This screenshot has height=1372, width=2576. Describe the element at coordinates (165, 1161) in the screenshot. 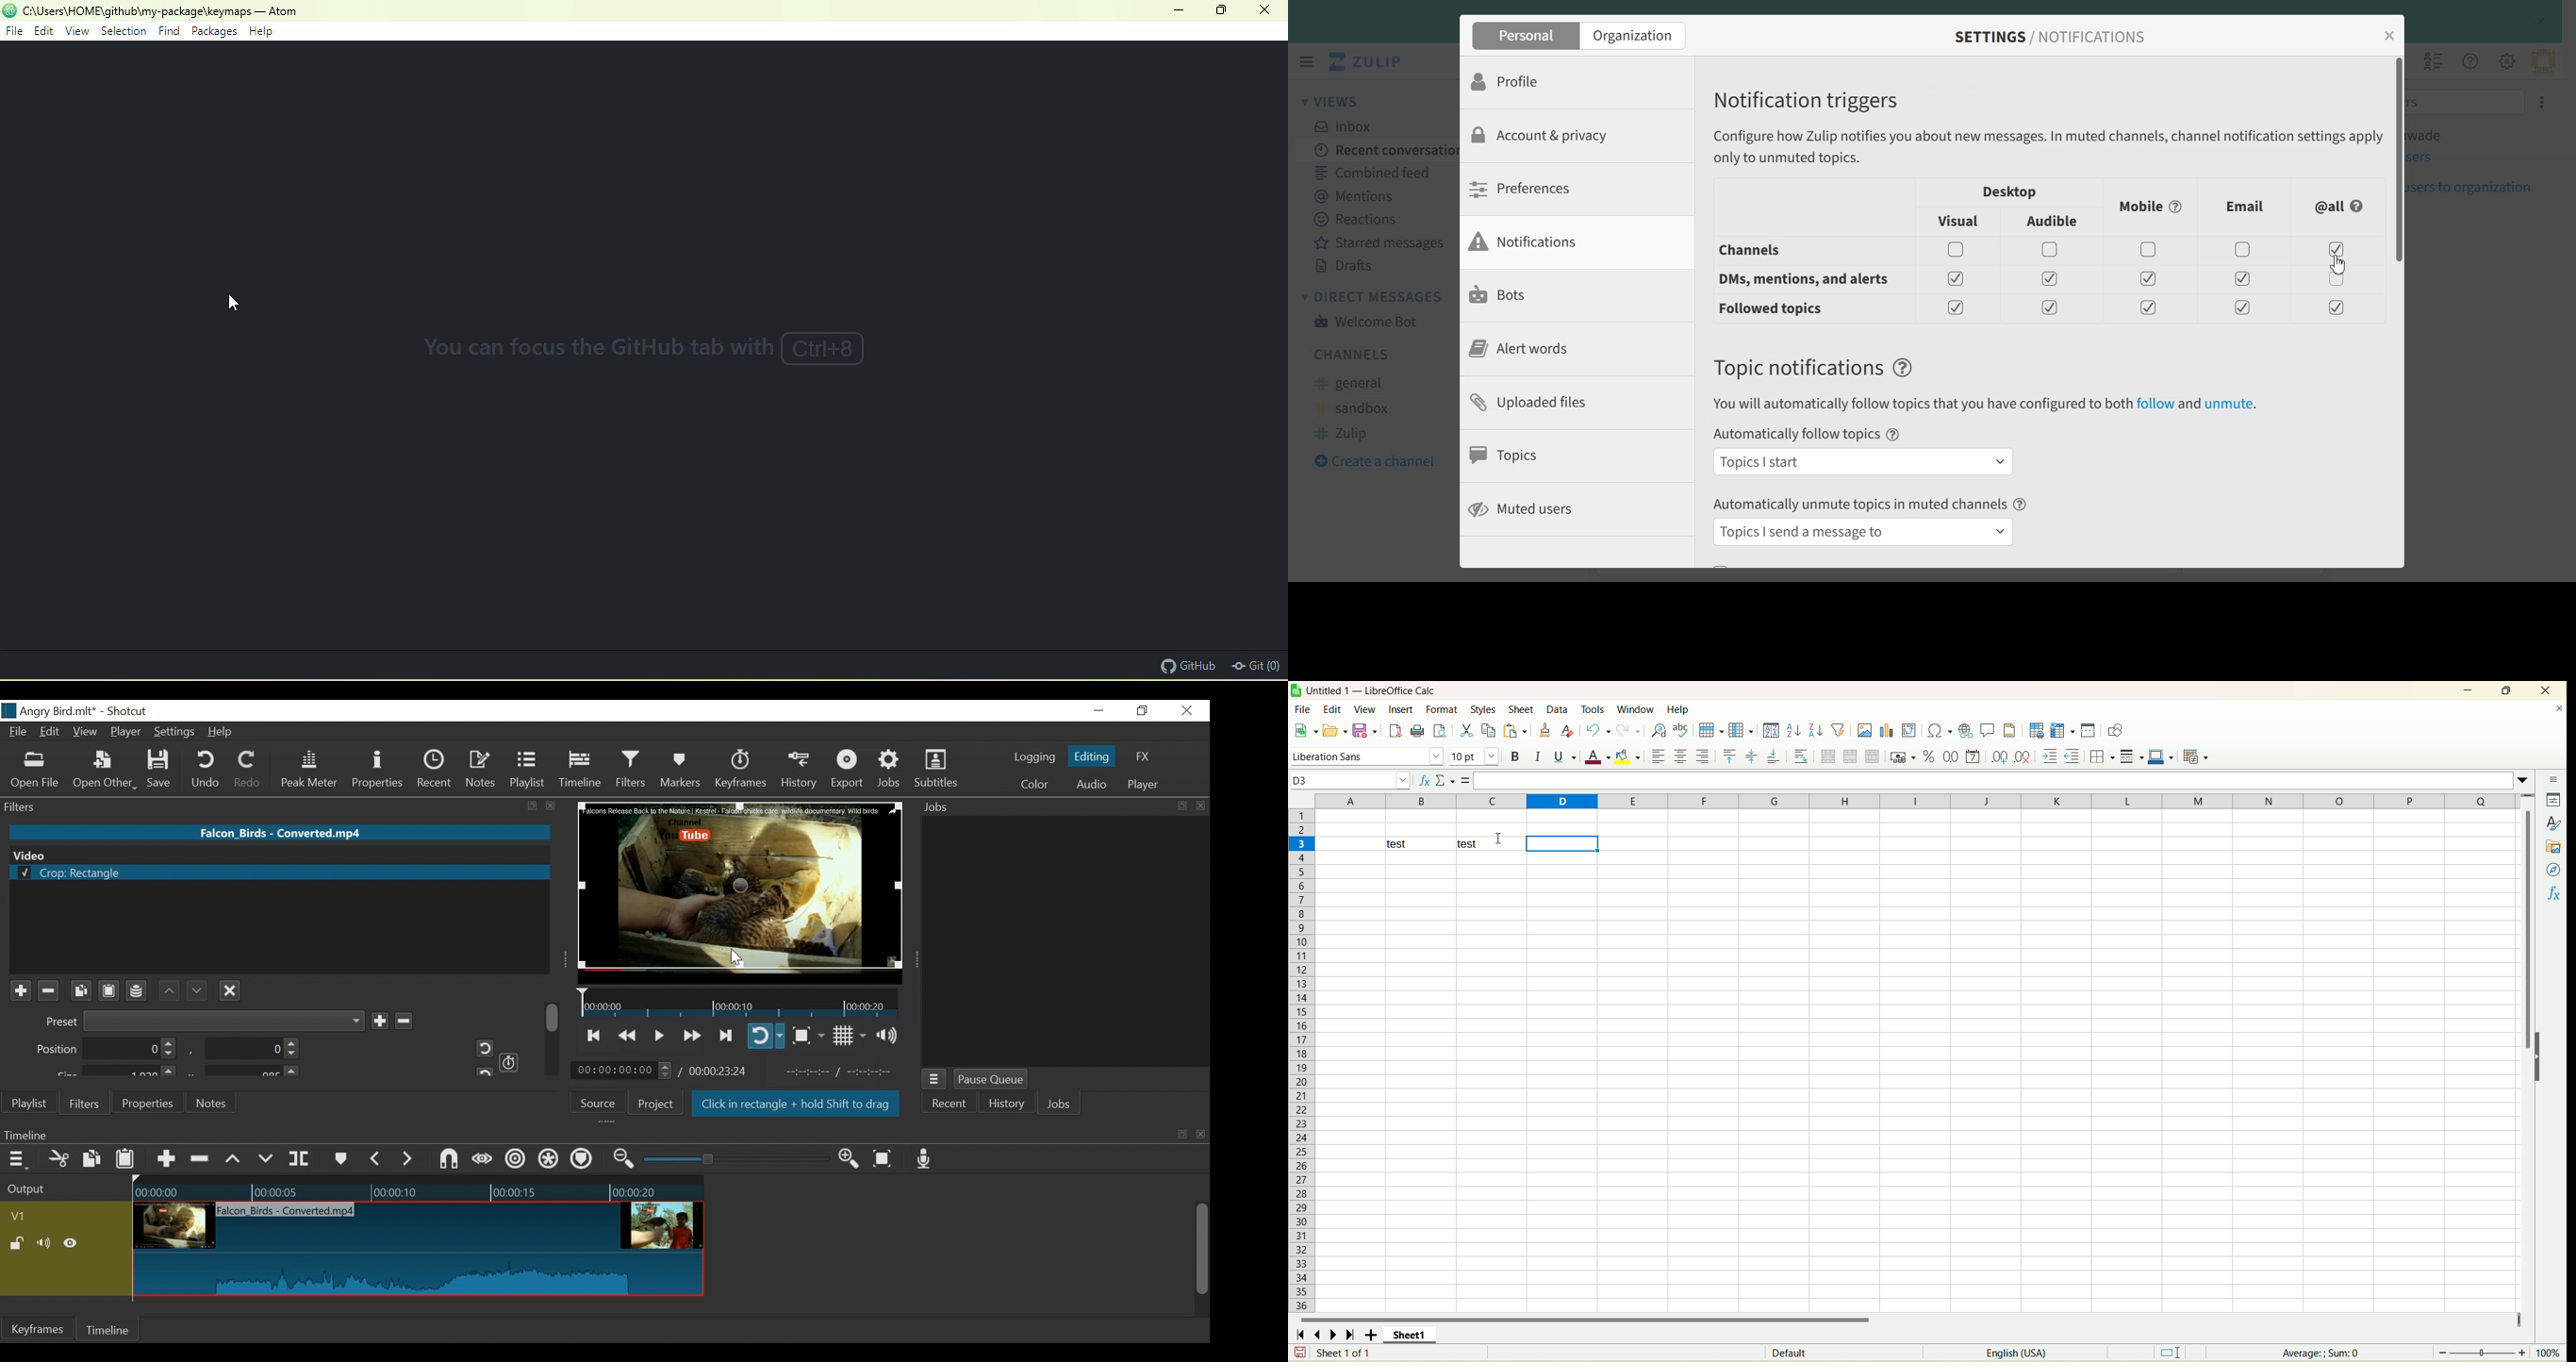

I see `Append` at that location.